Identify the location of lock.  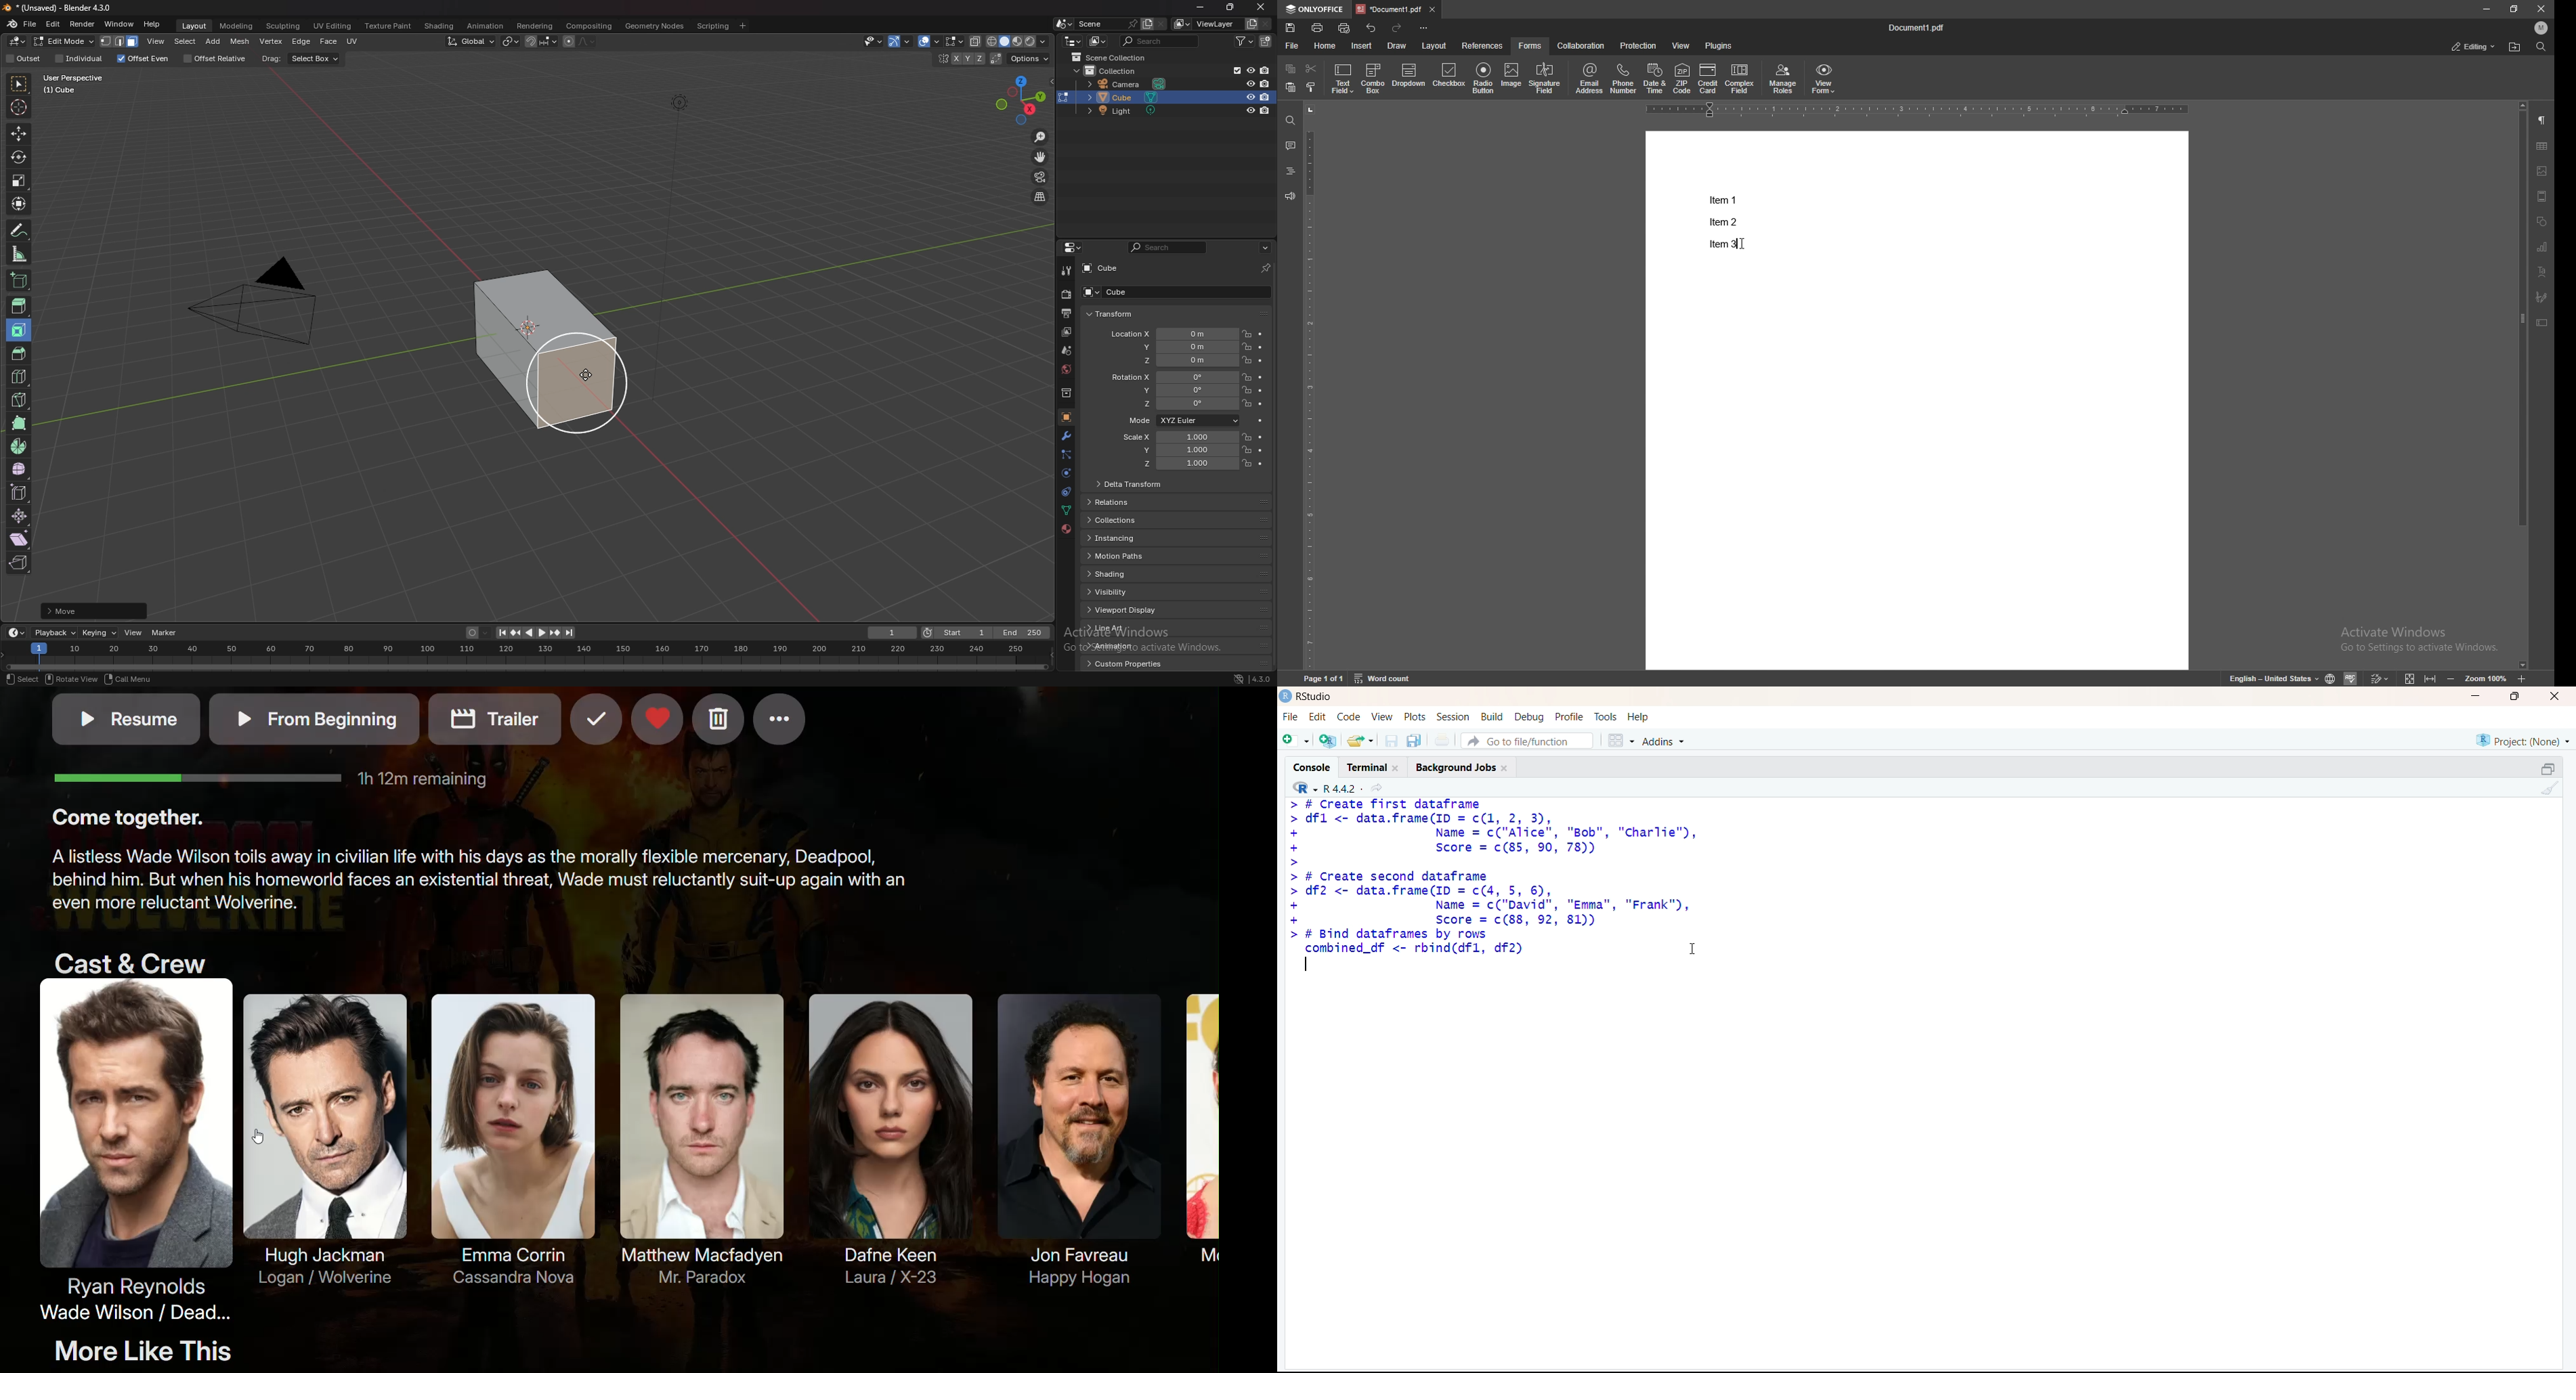
(1247, 463).